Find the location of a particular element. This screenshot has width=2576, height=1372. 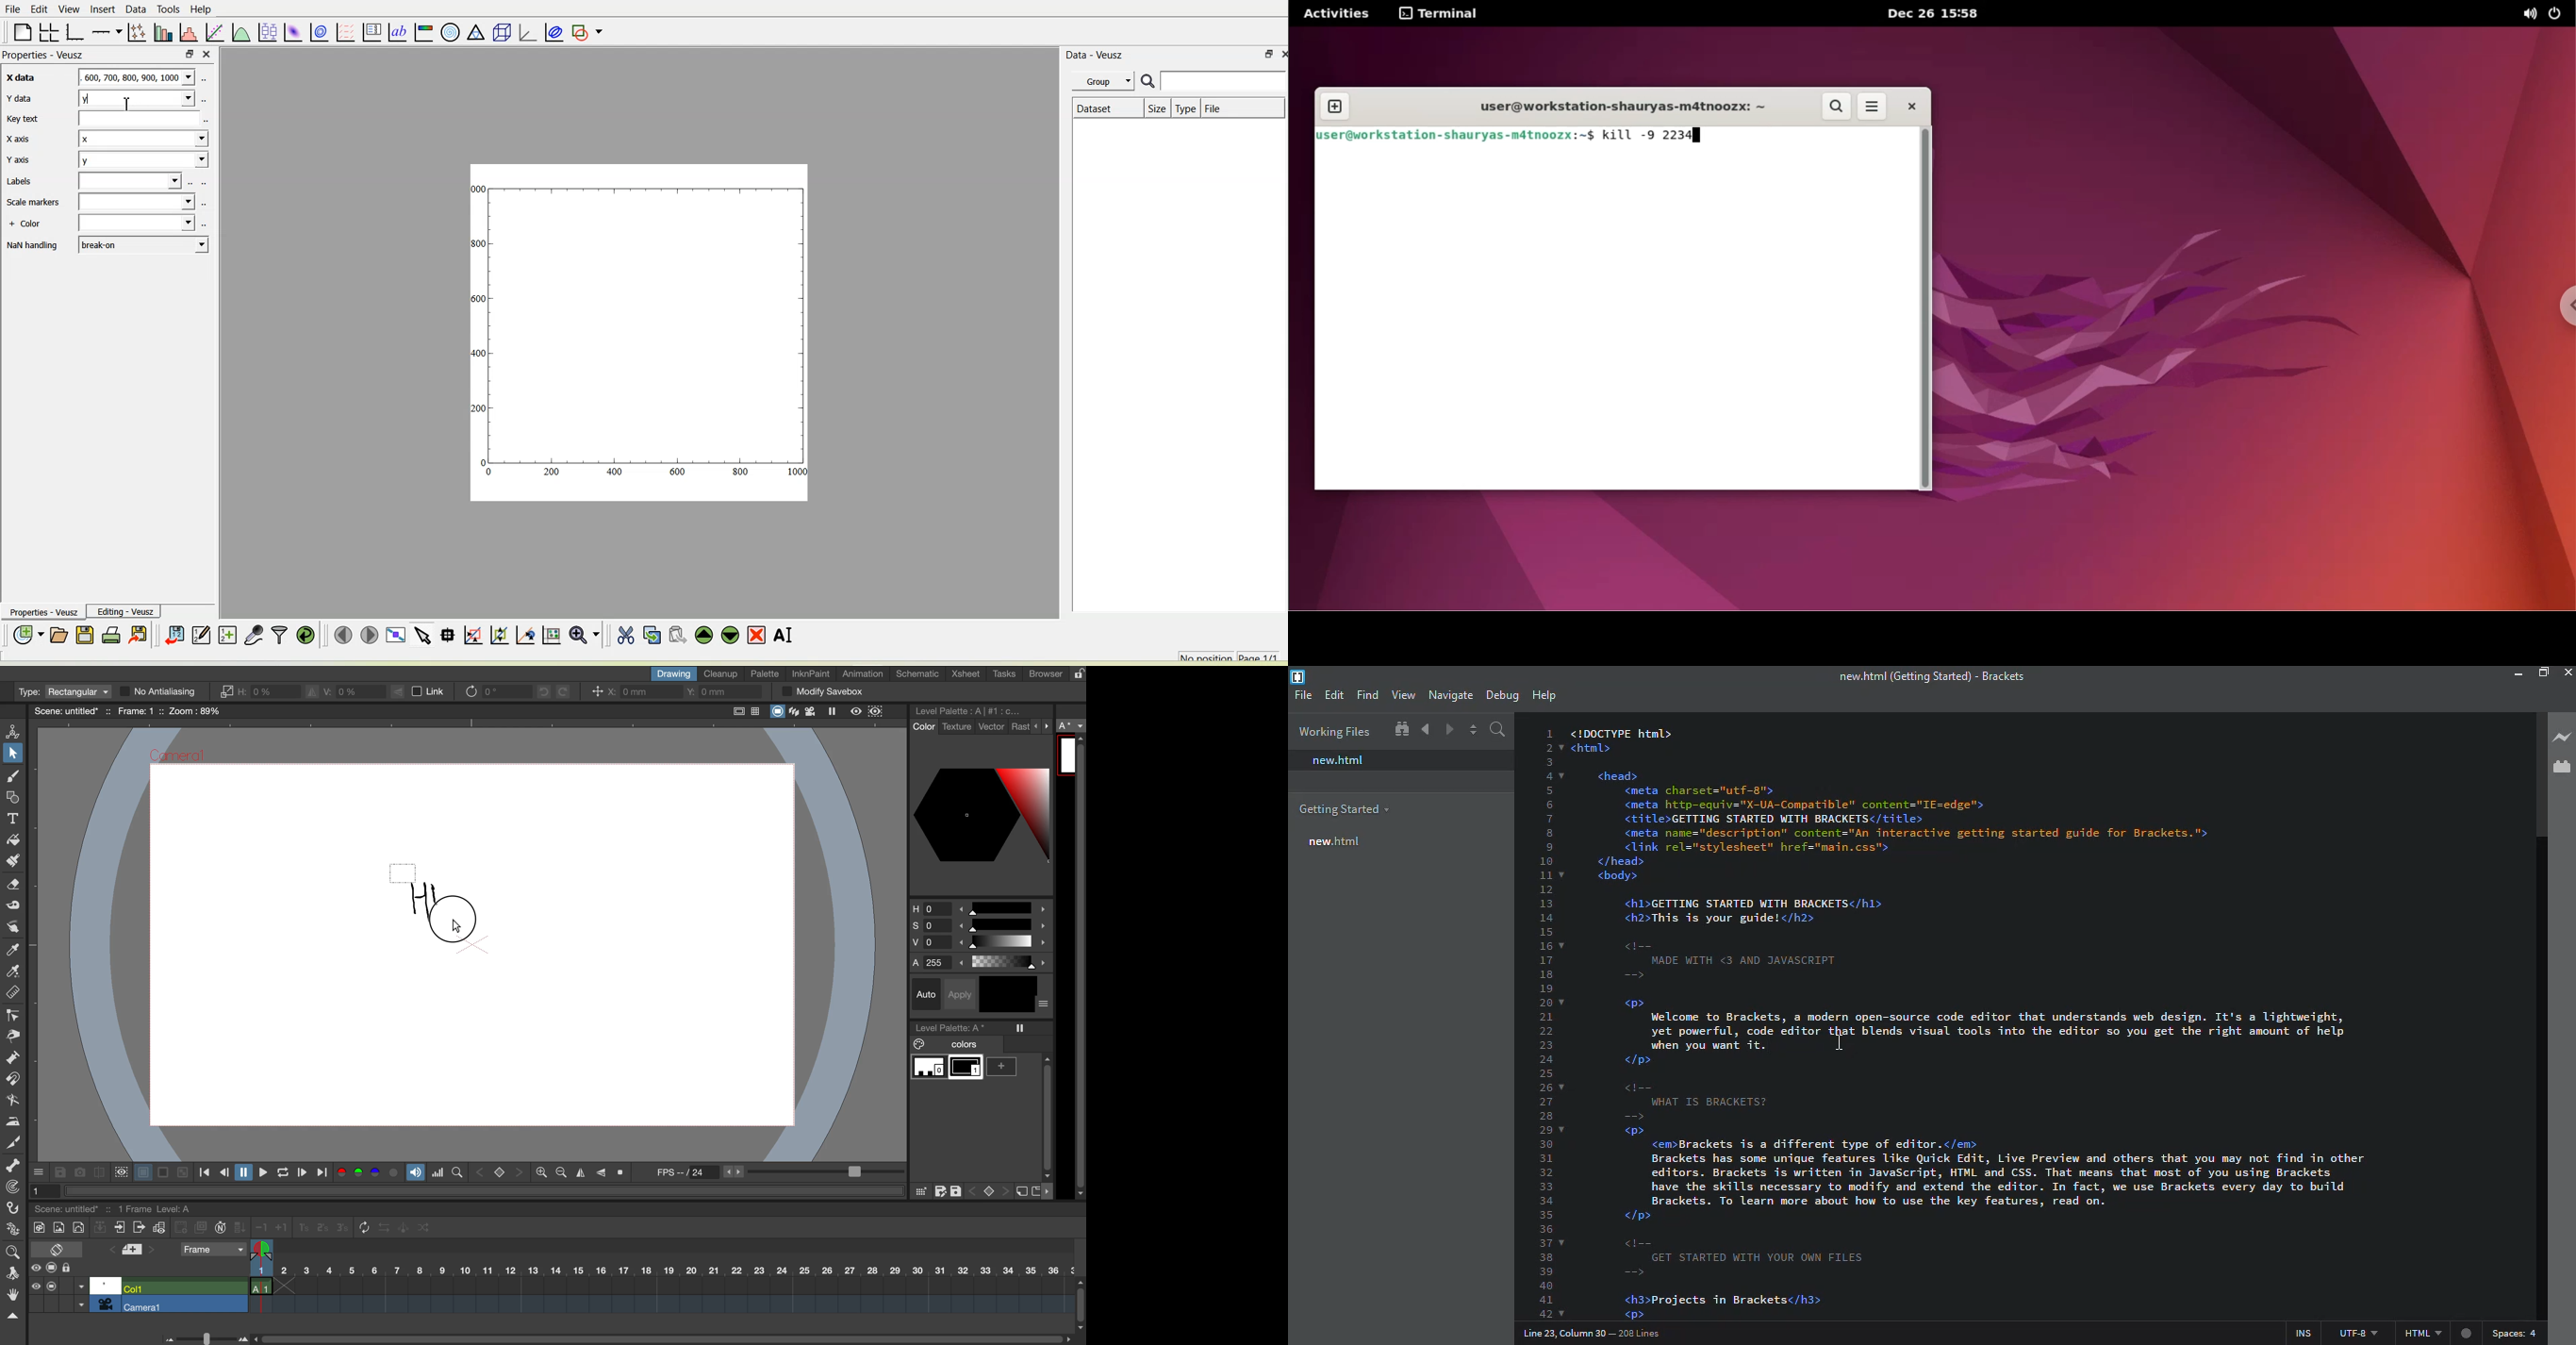

Print the document is located at coordinates (112, 635).